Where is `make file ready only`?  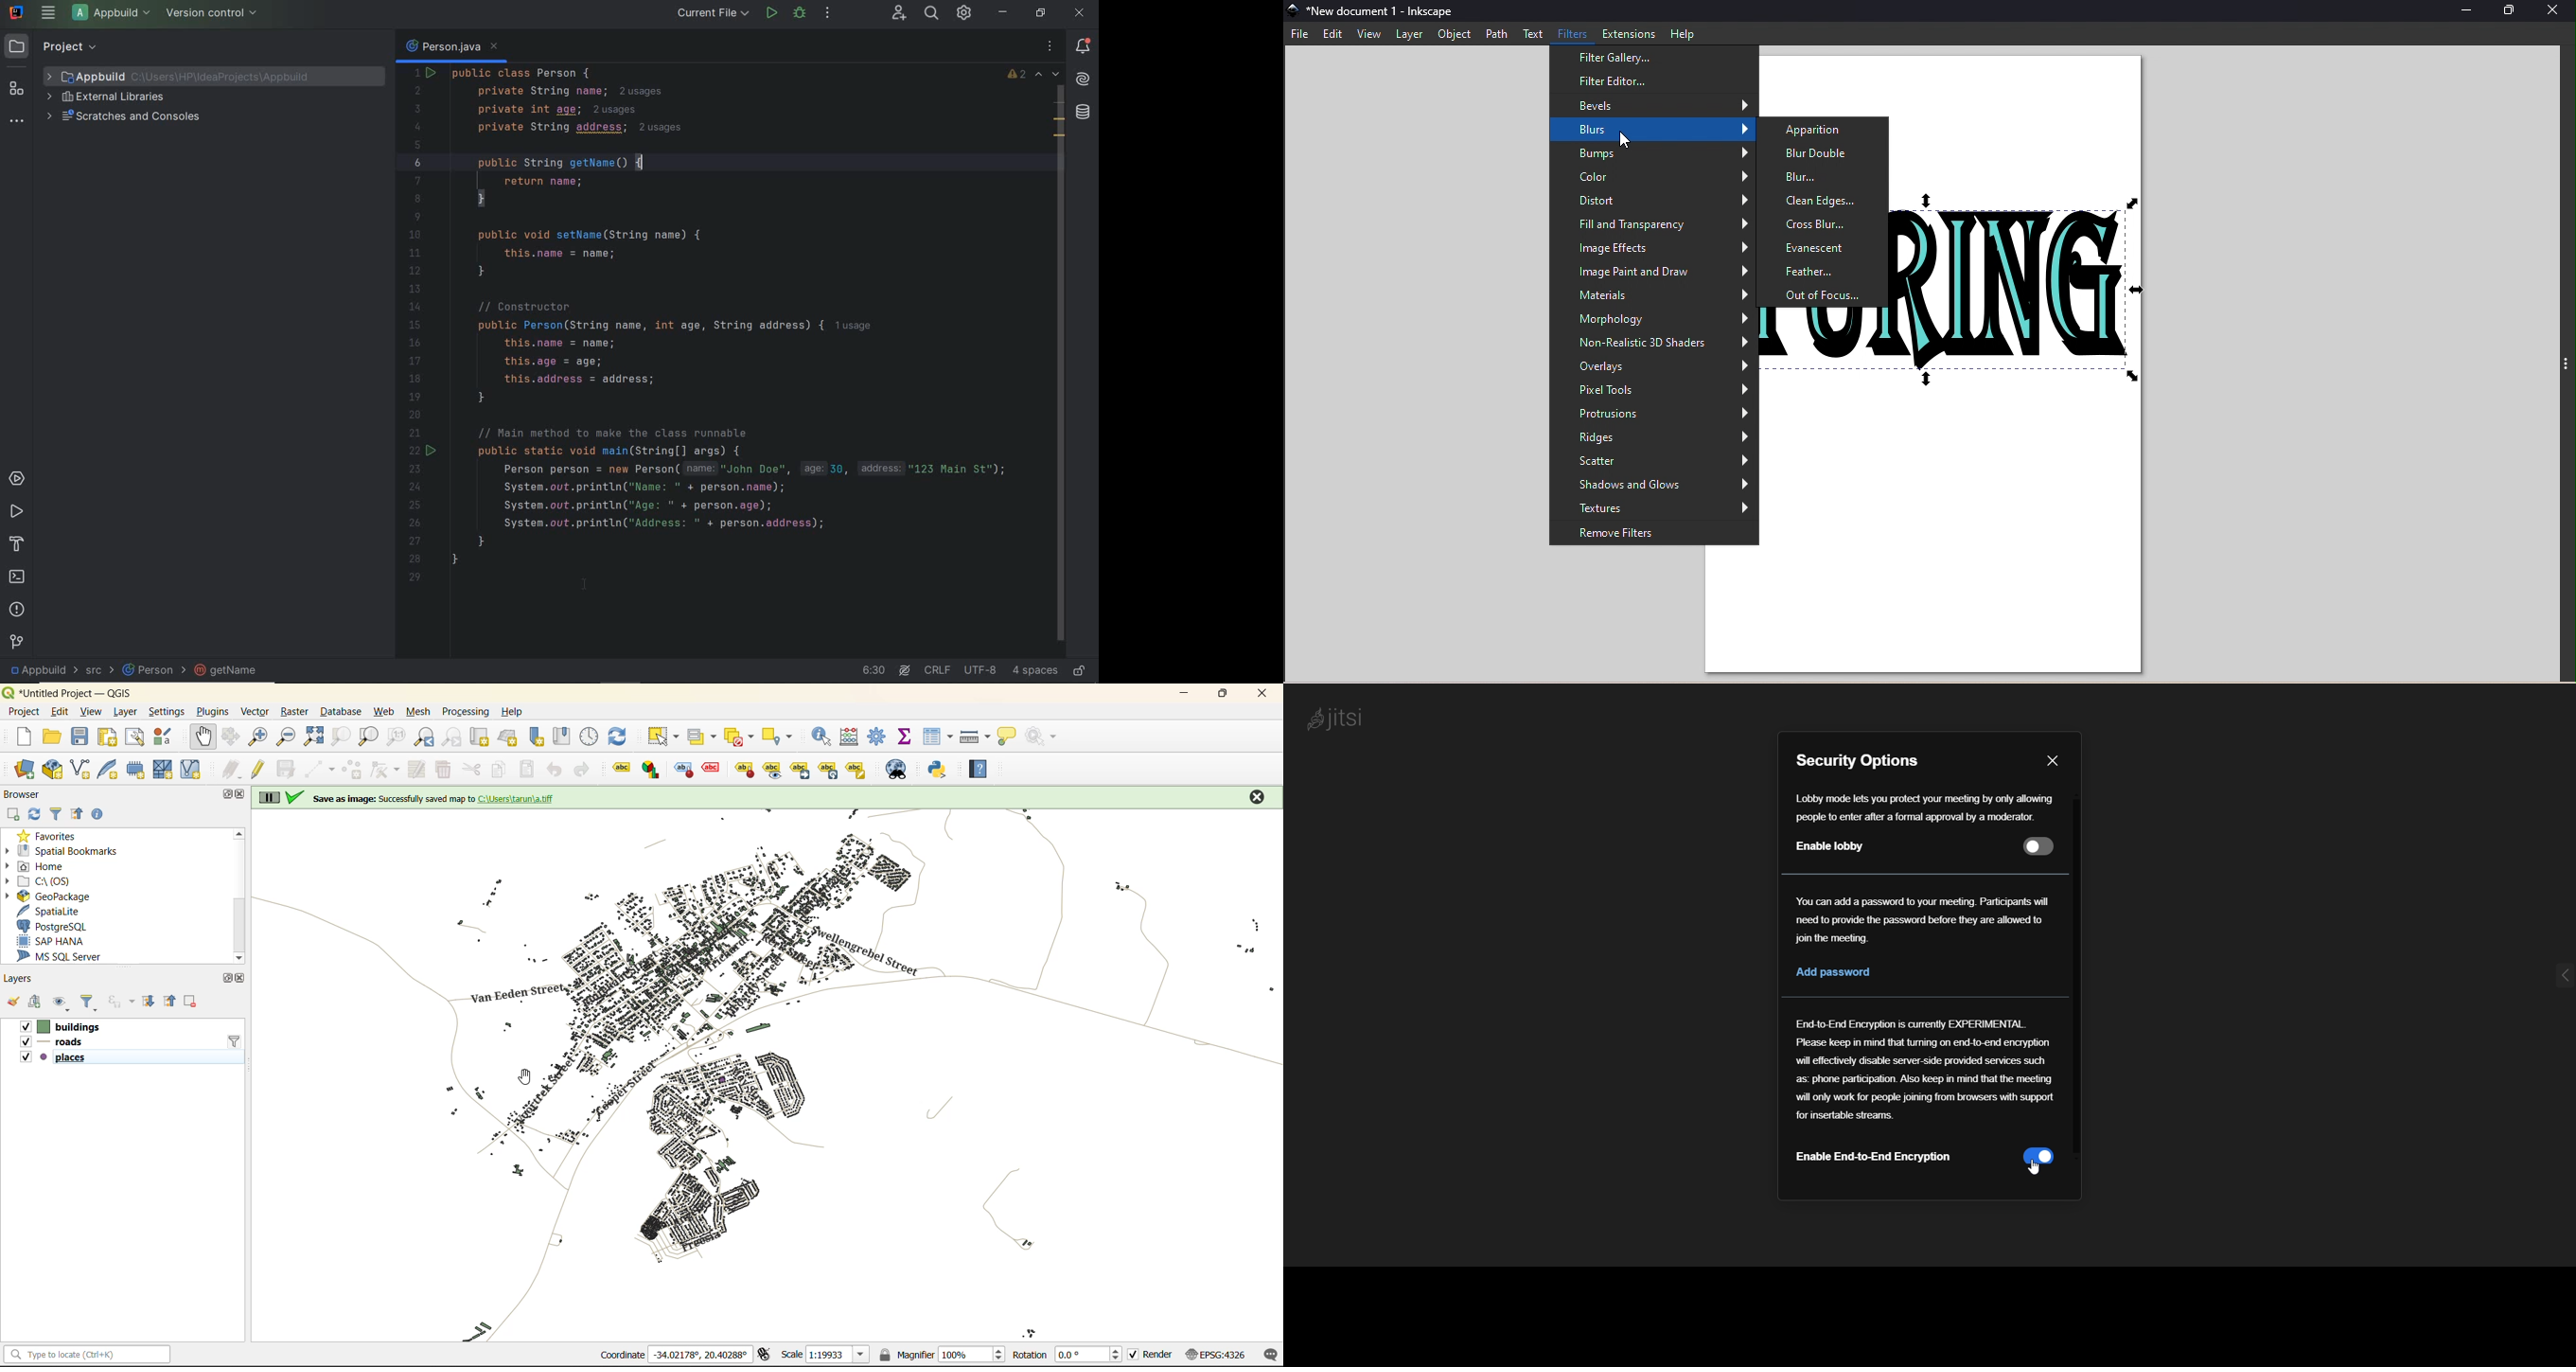
make file ready only is located at coordinates (1083, 672).